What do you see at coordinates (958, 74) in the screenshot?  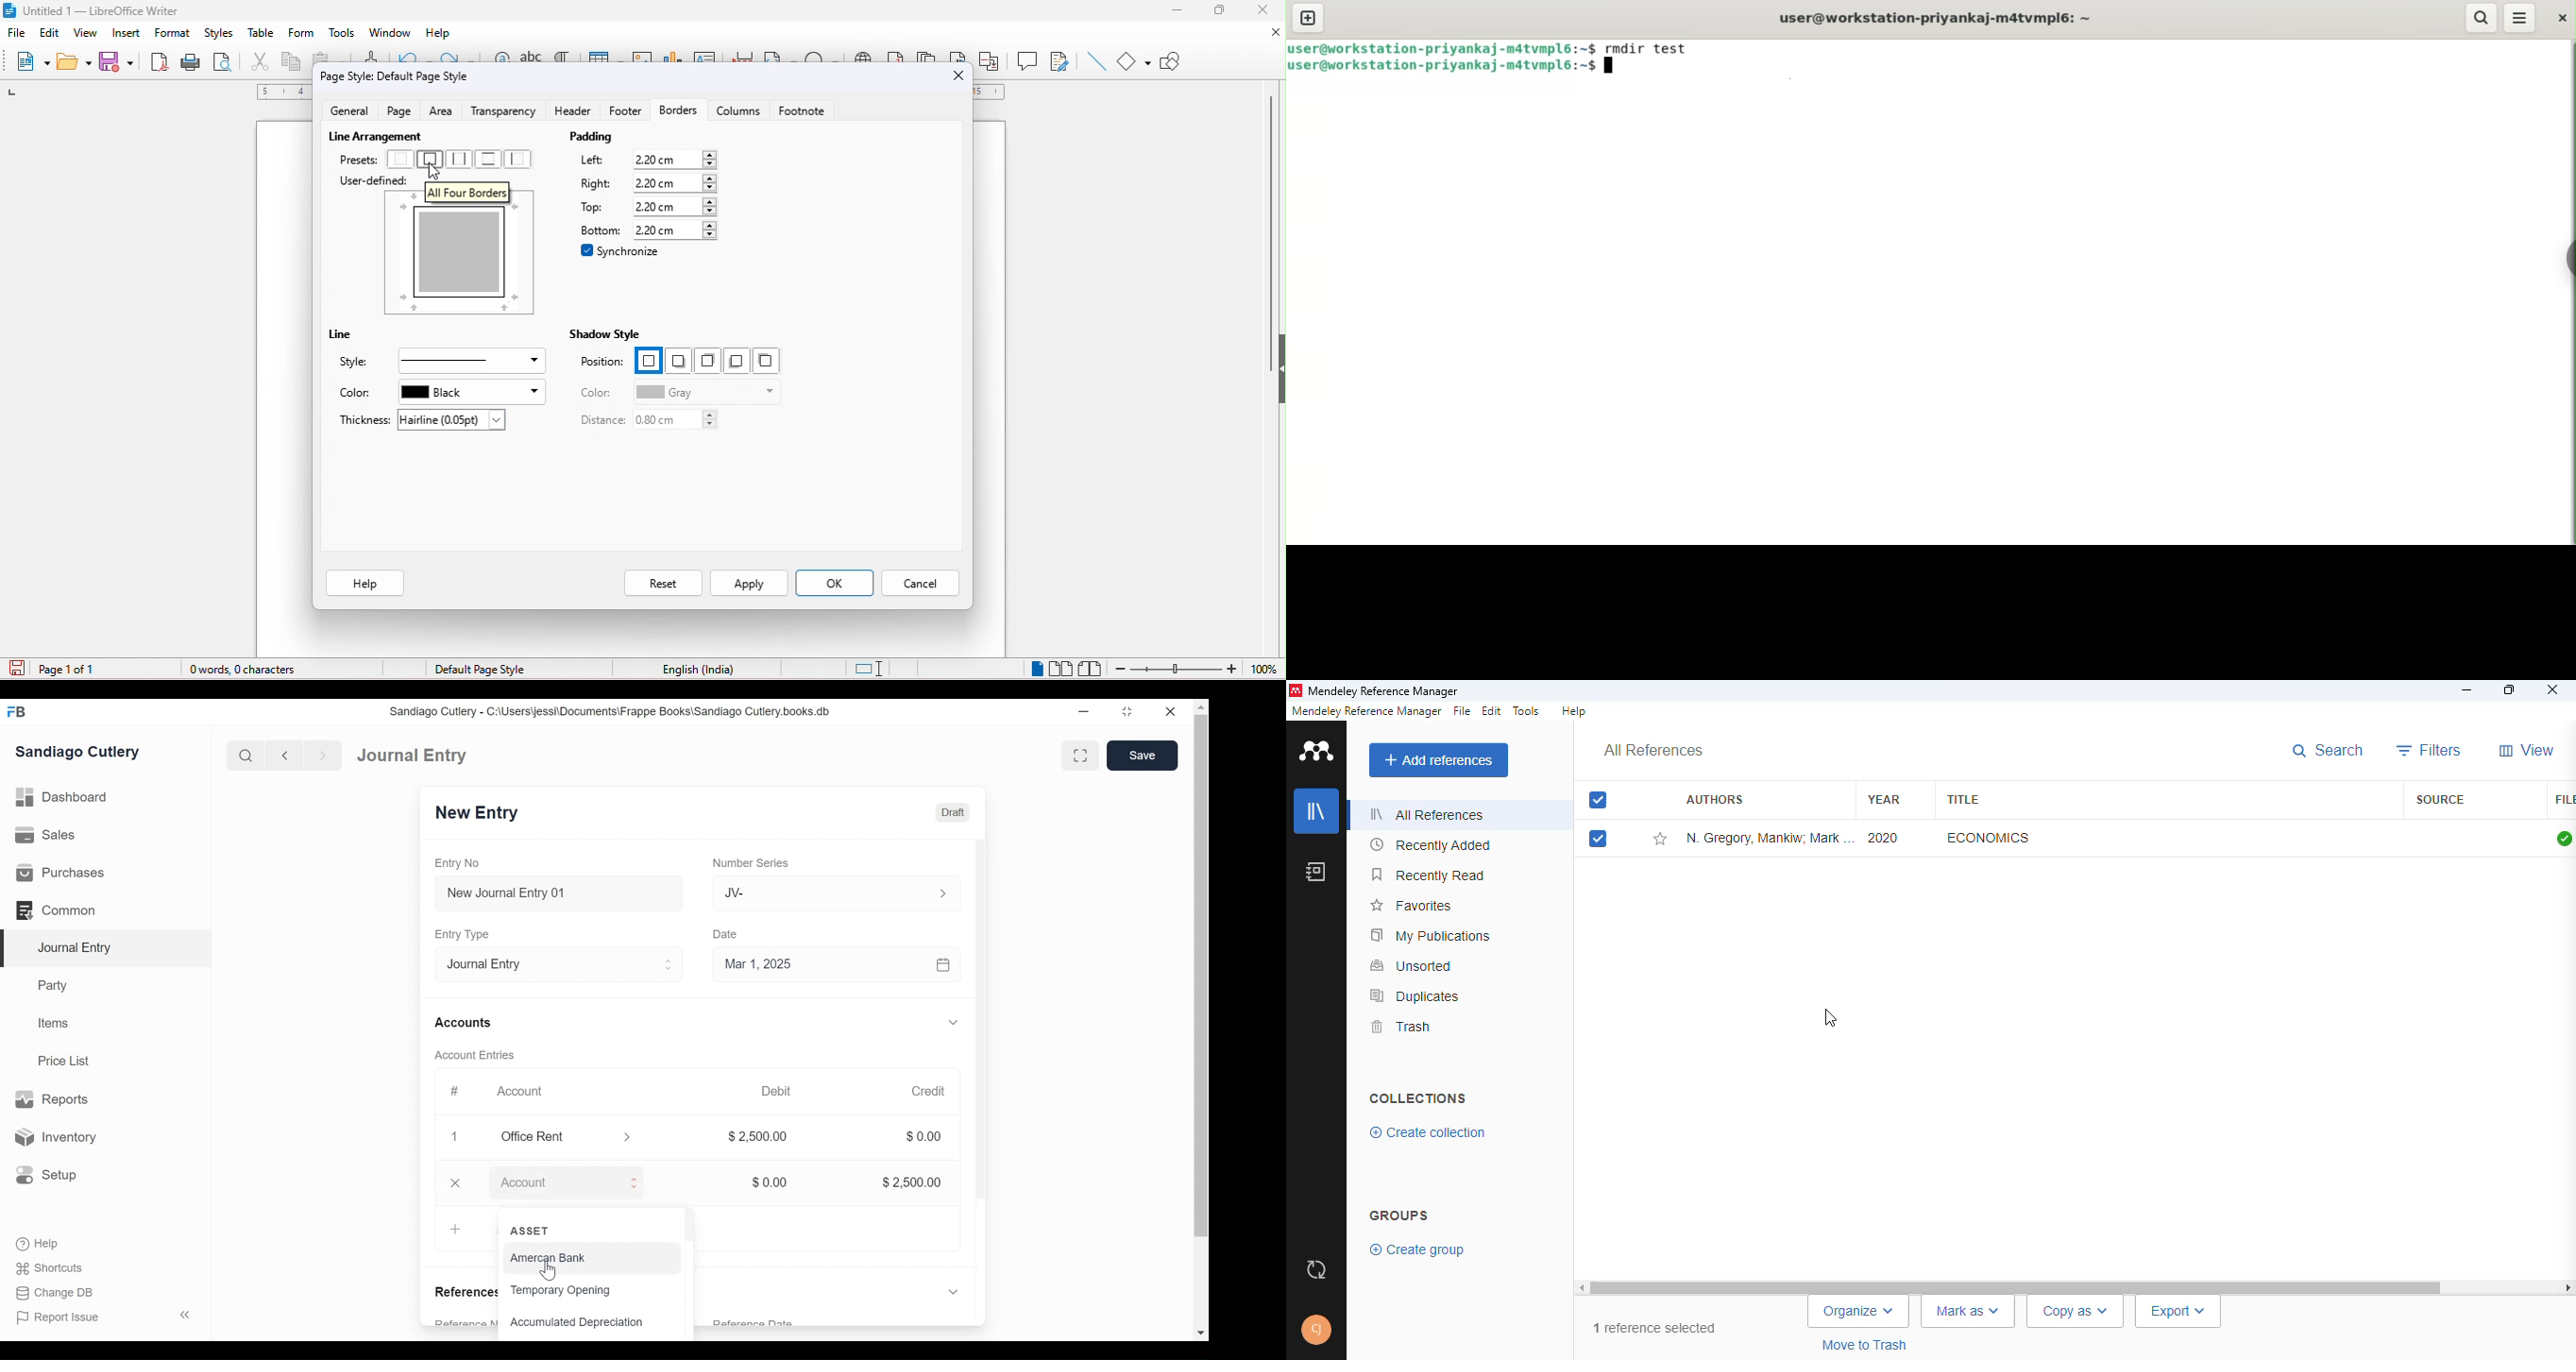 I see `close` at bounding box center [958, 74].